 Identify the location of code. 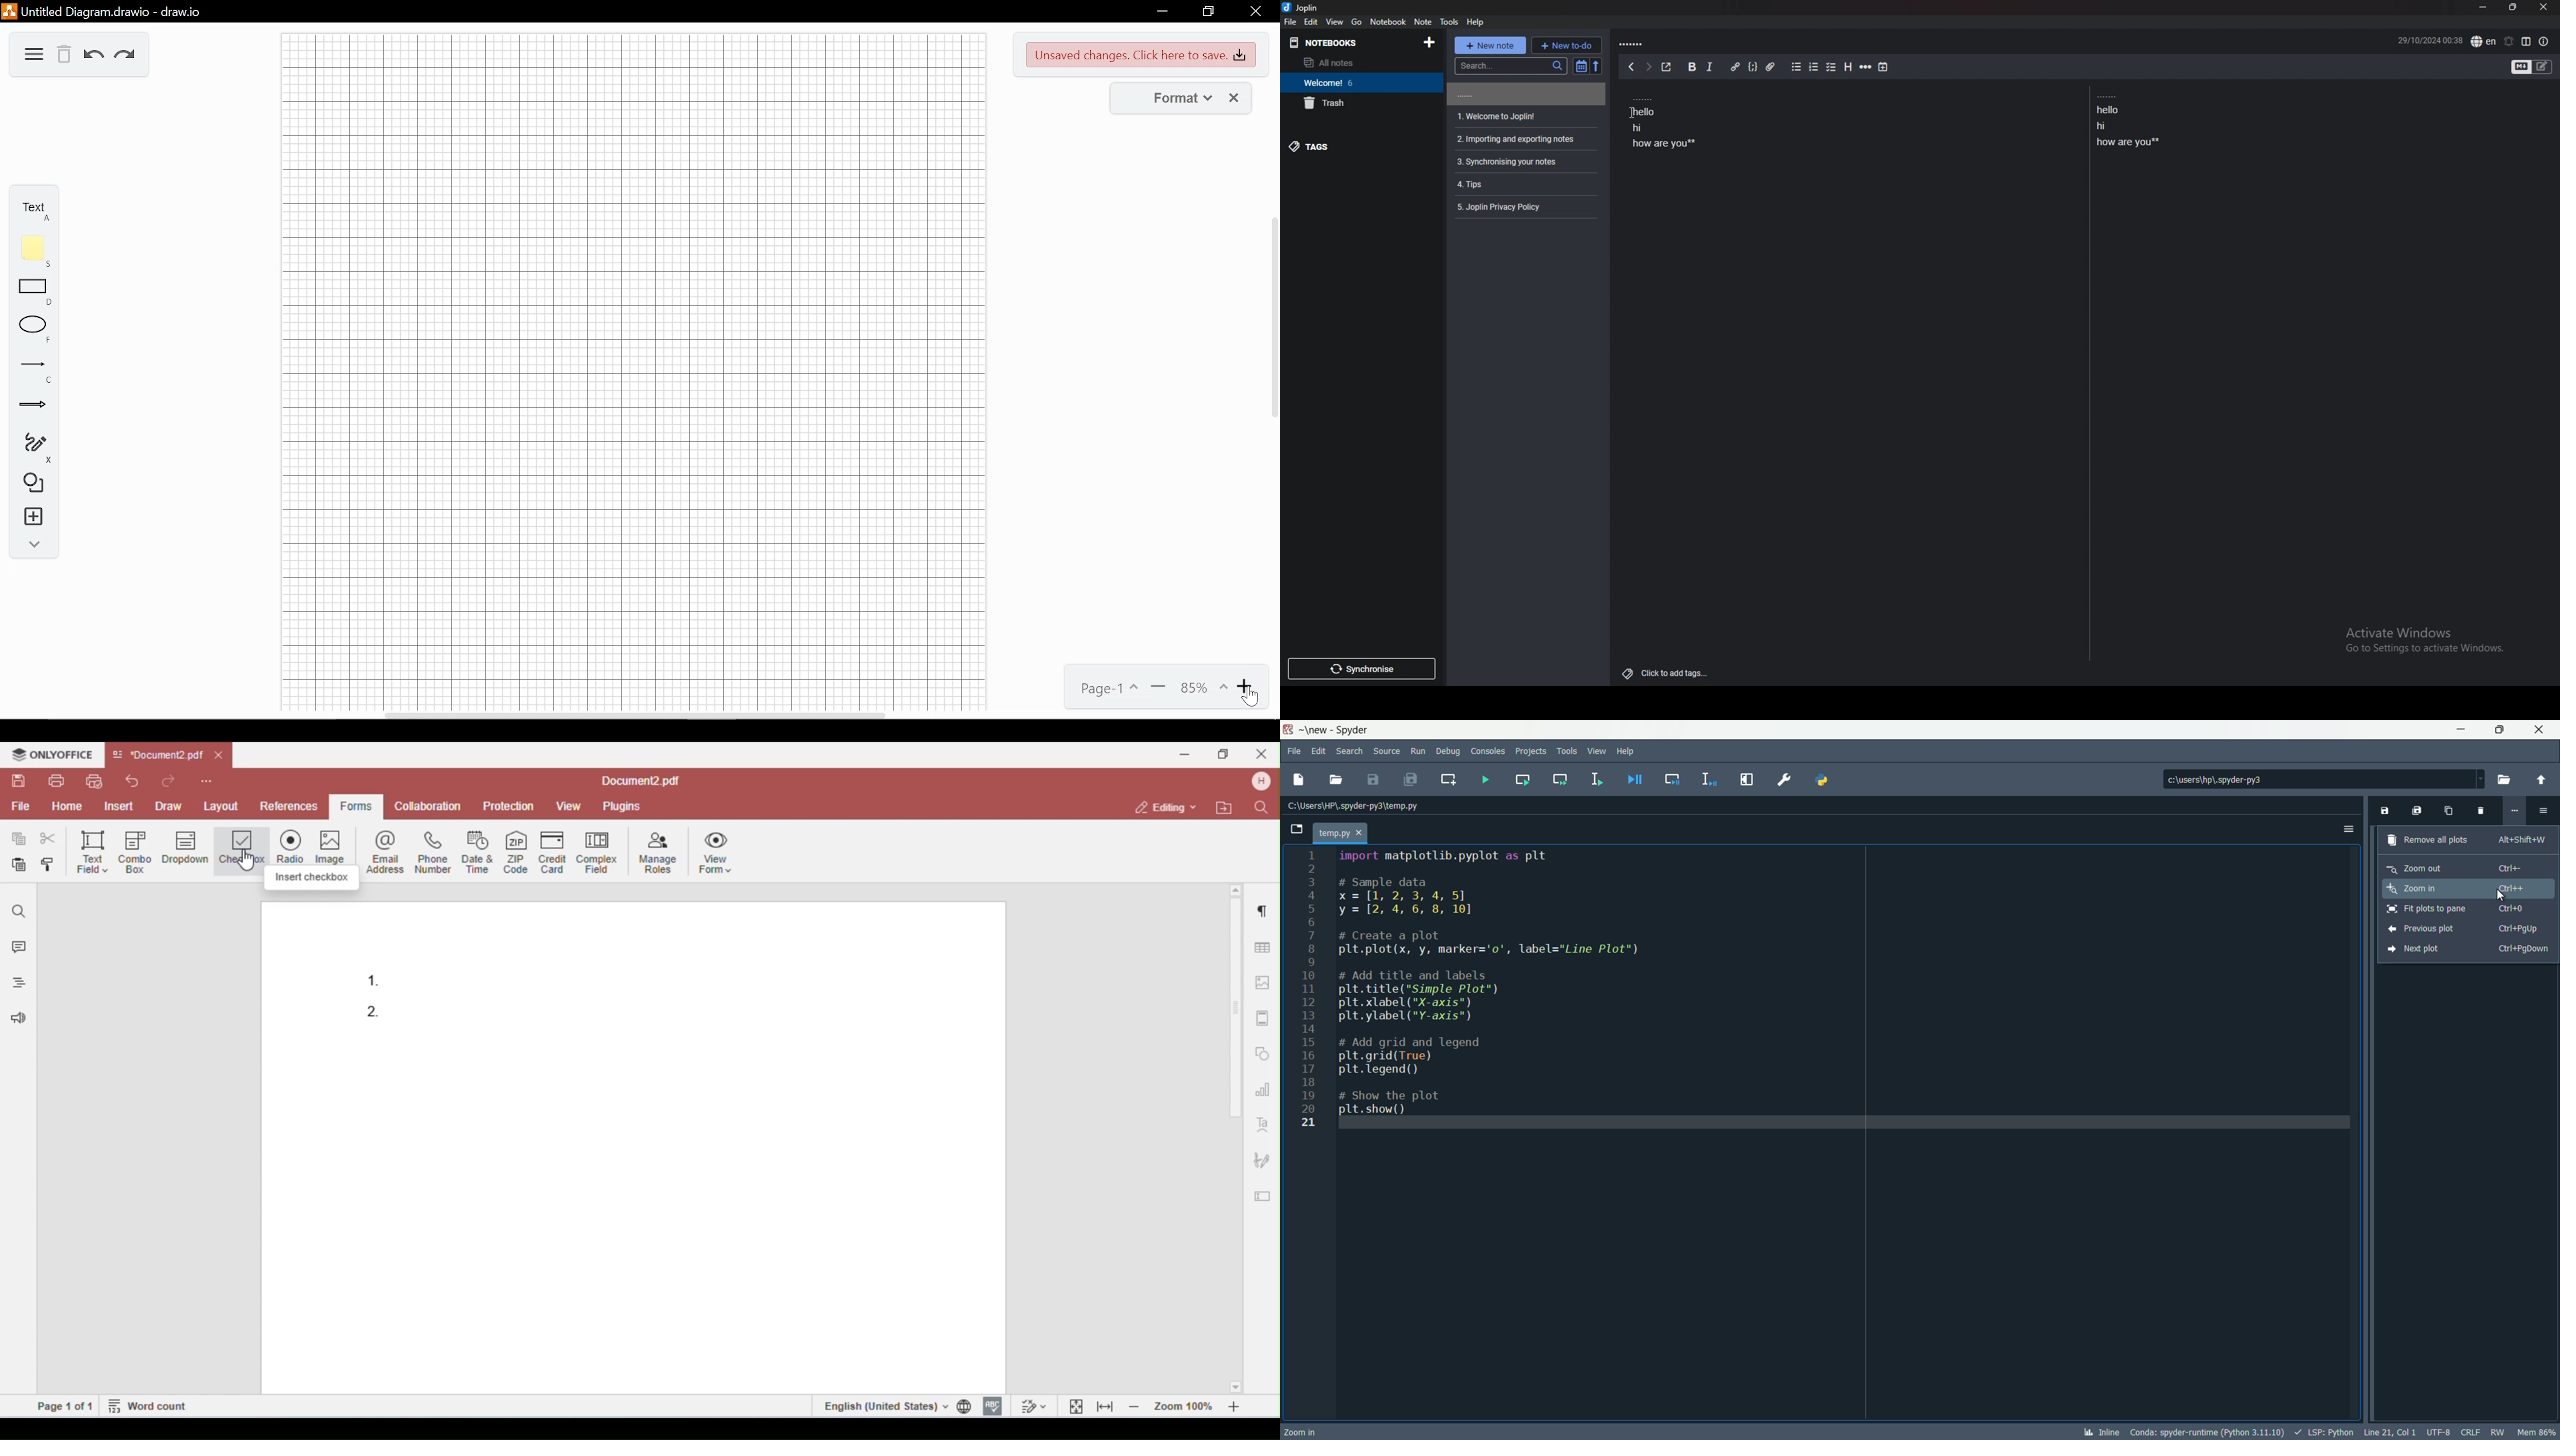
(1753, 67).